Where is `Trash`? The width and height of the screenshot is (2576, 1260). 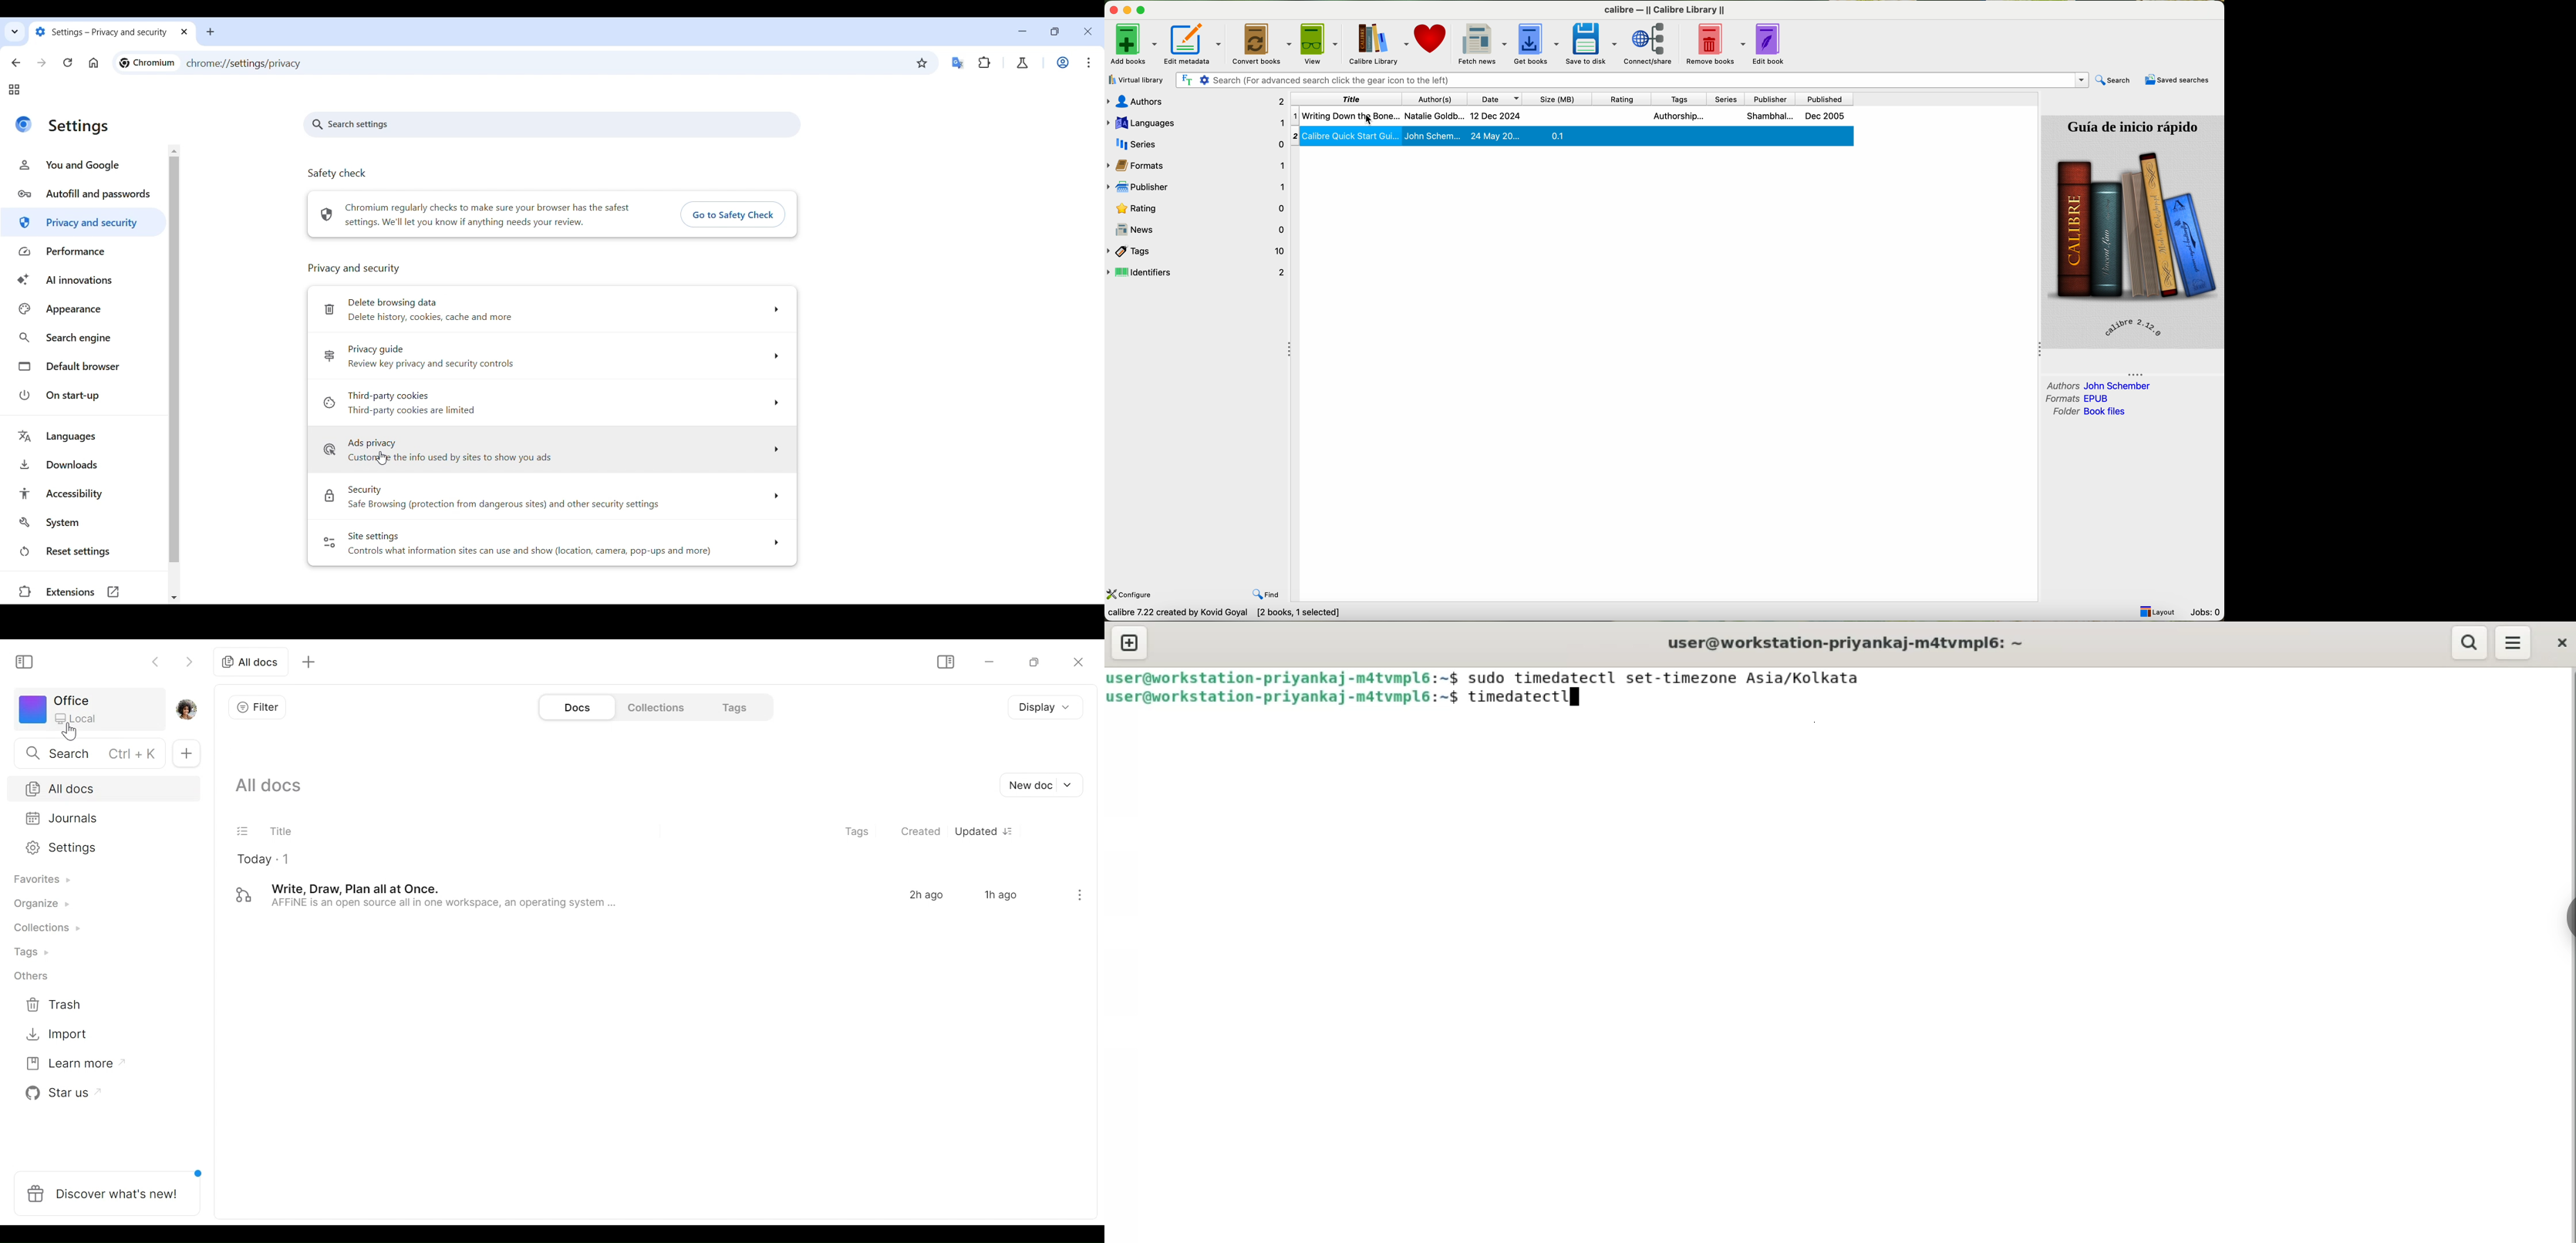 Trash is located at coordinates (51, 1006).